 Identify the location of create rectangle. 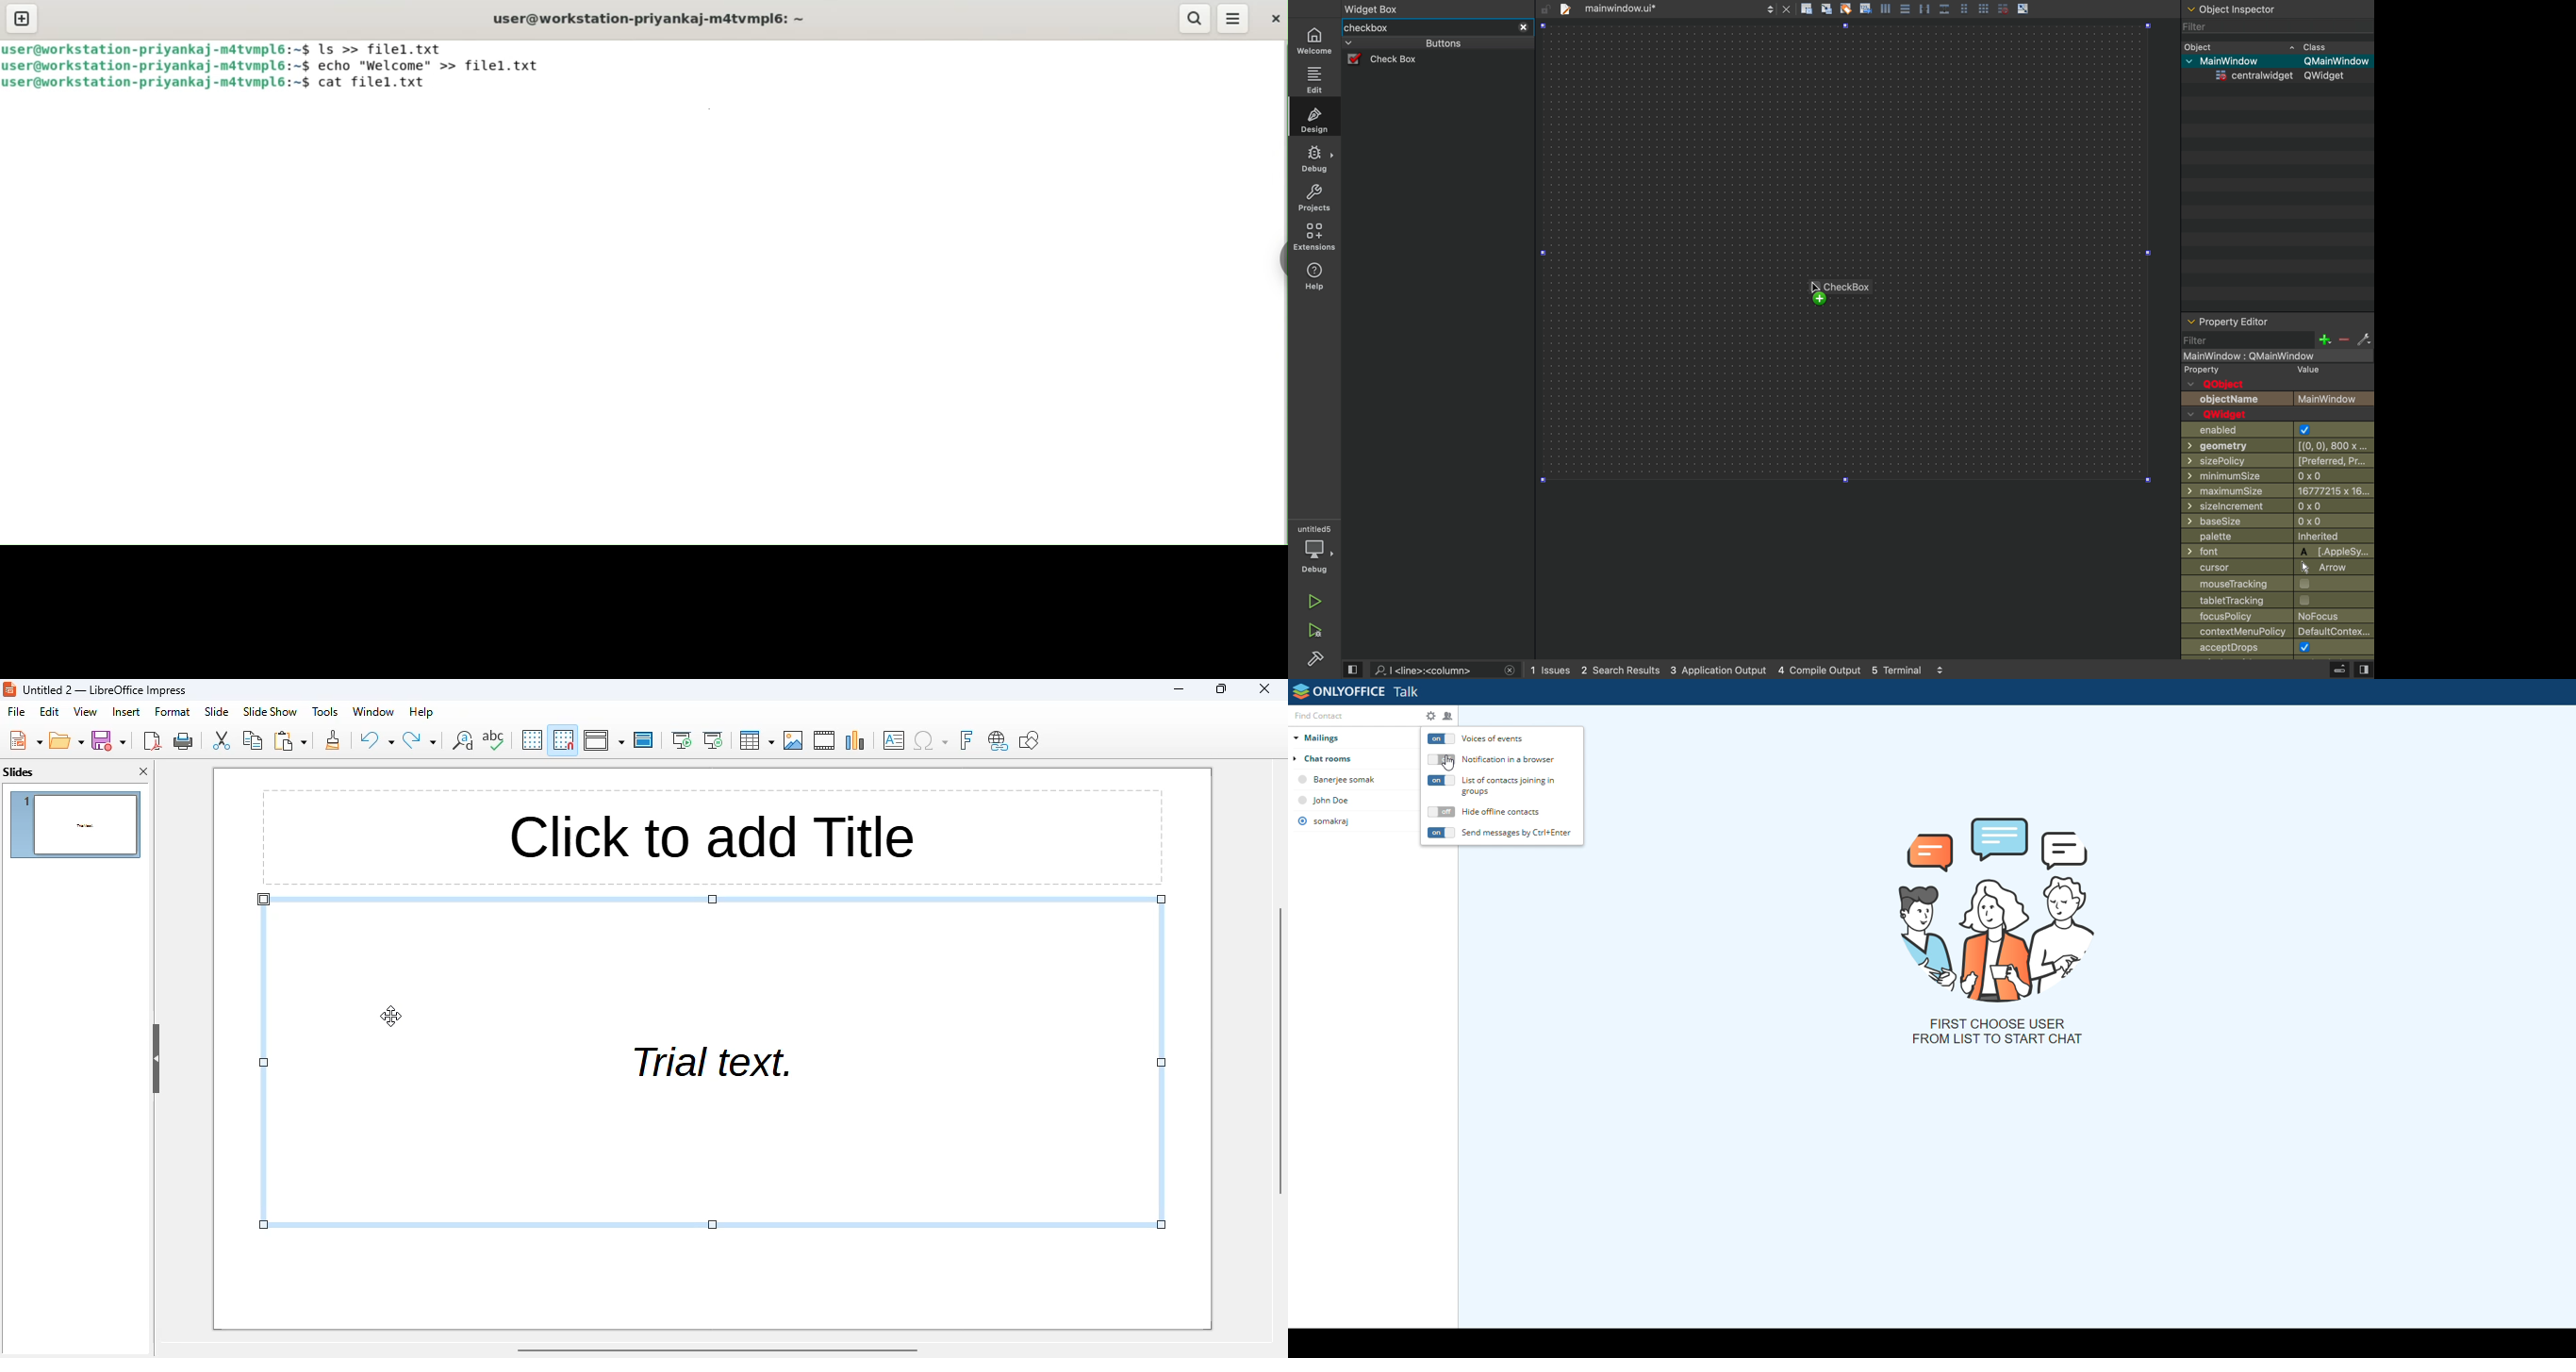
(1806, 9).